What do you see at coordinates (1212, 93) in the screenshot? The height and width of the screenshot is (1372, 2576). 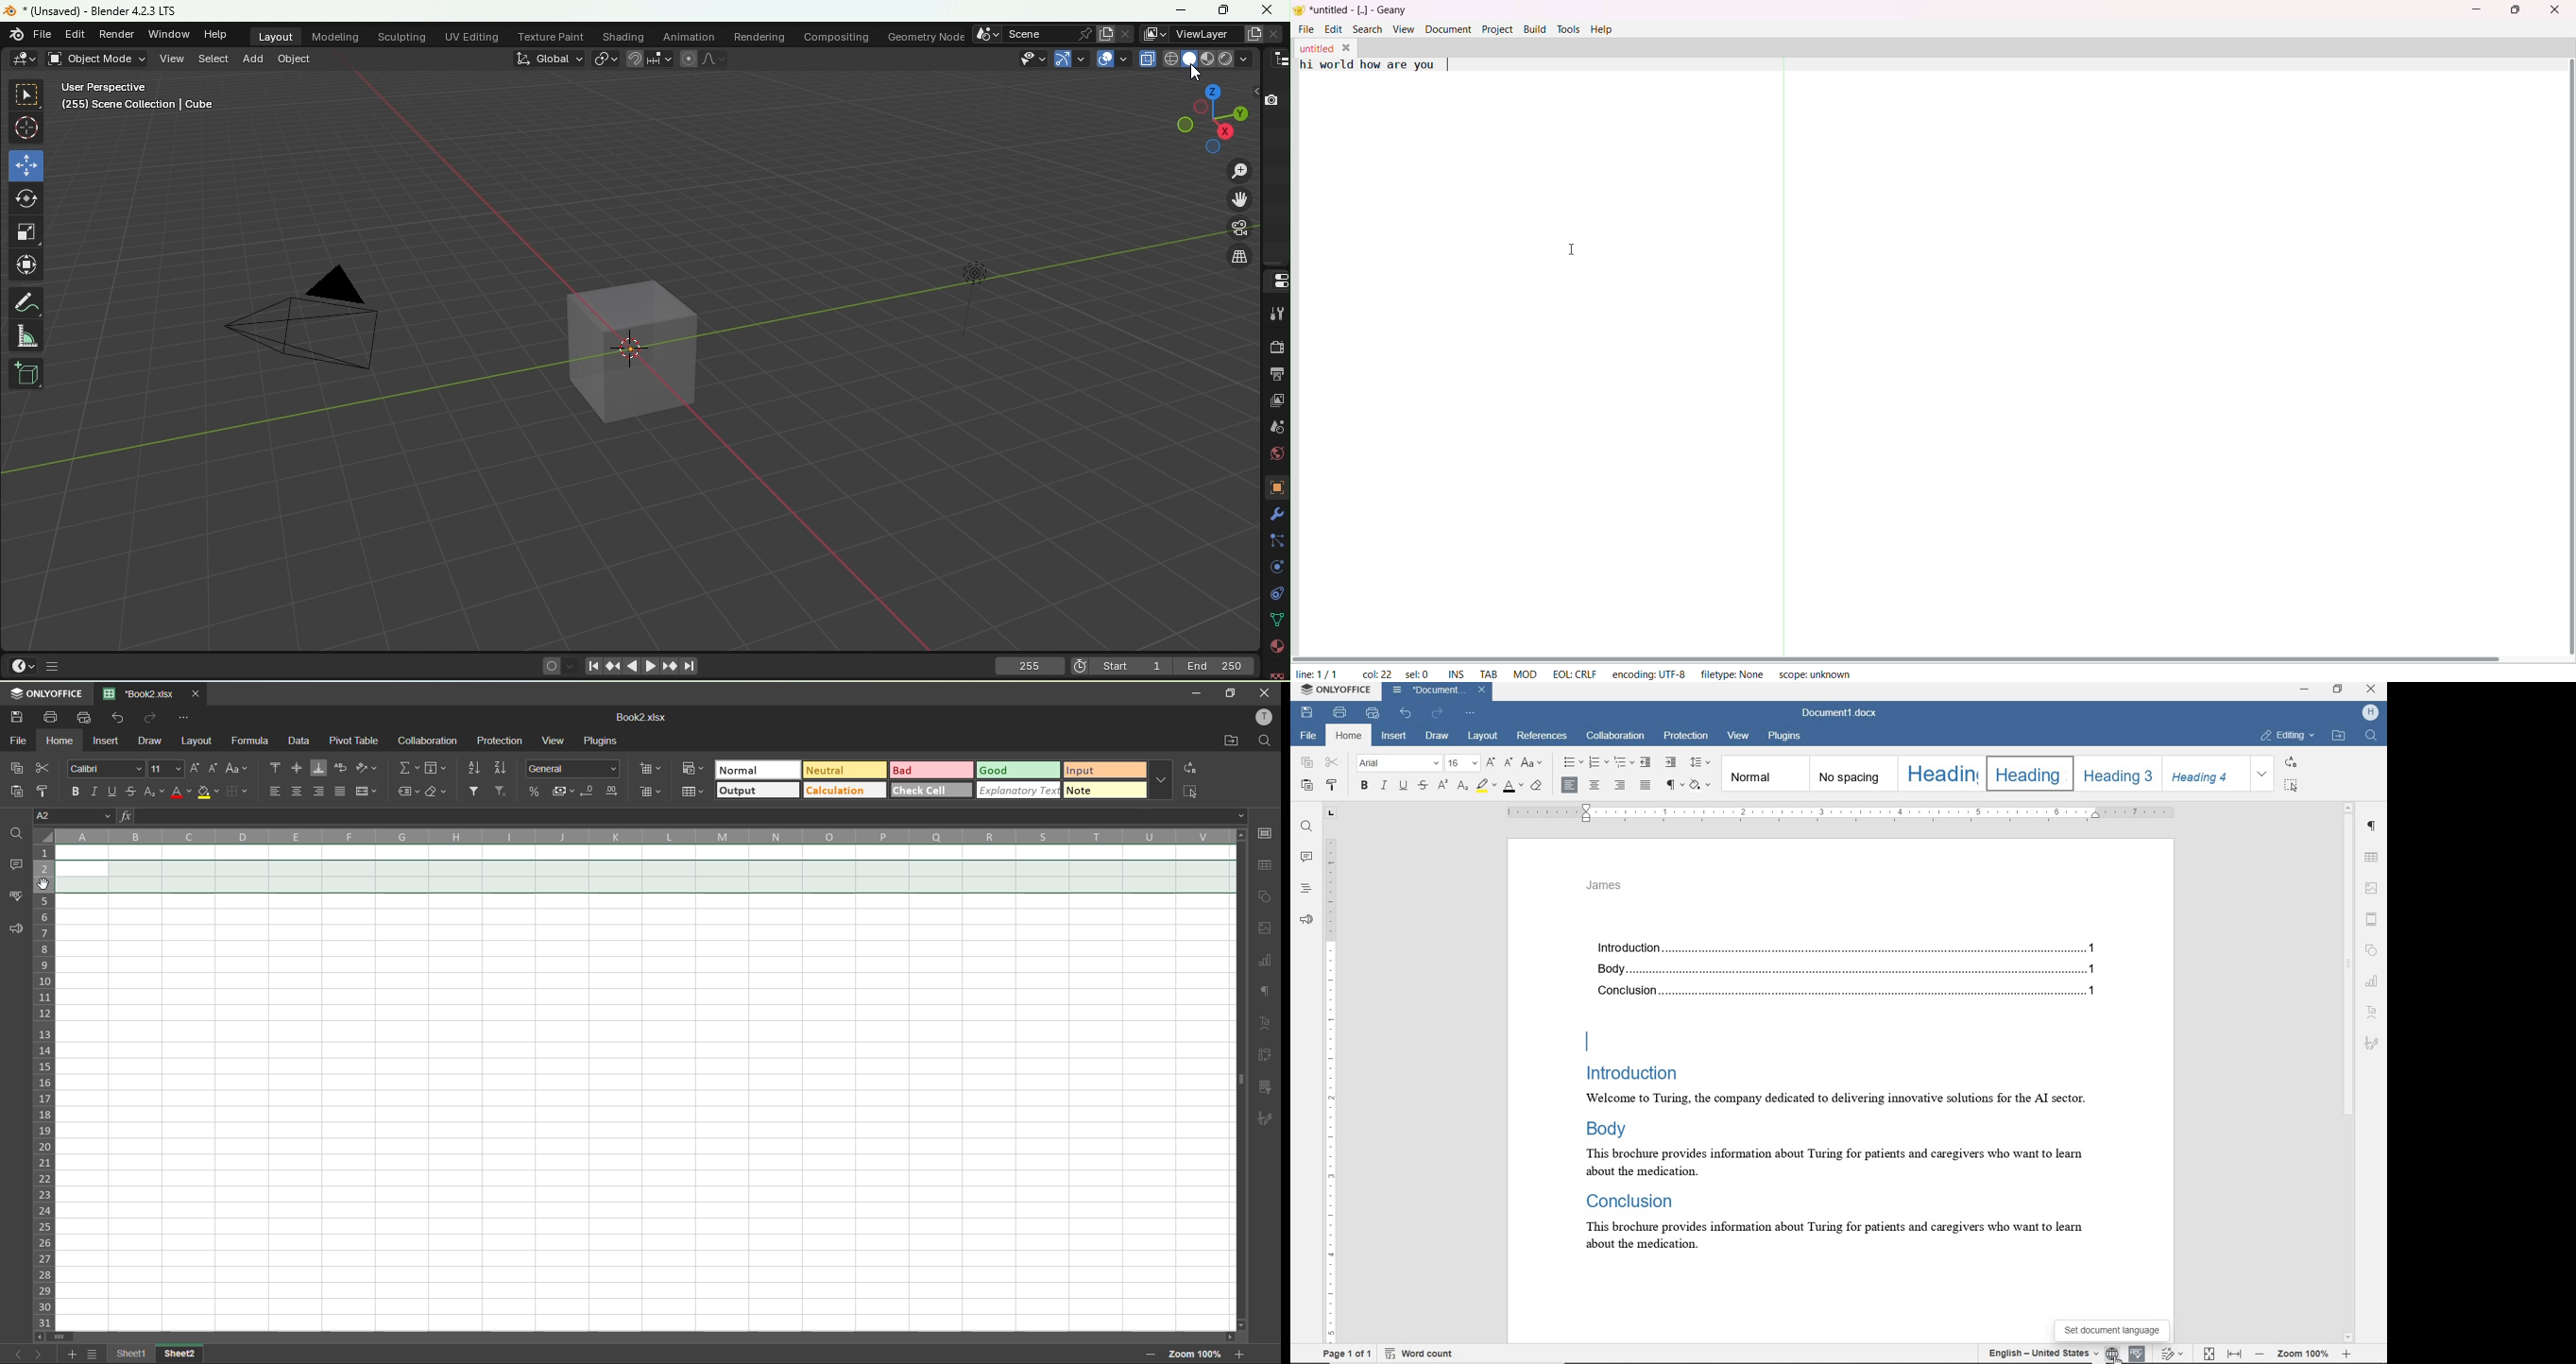 I see `Rotate the view` at bounding box center [1212, 93].